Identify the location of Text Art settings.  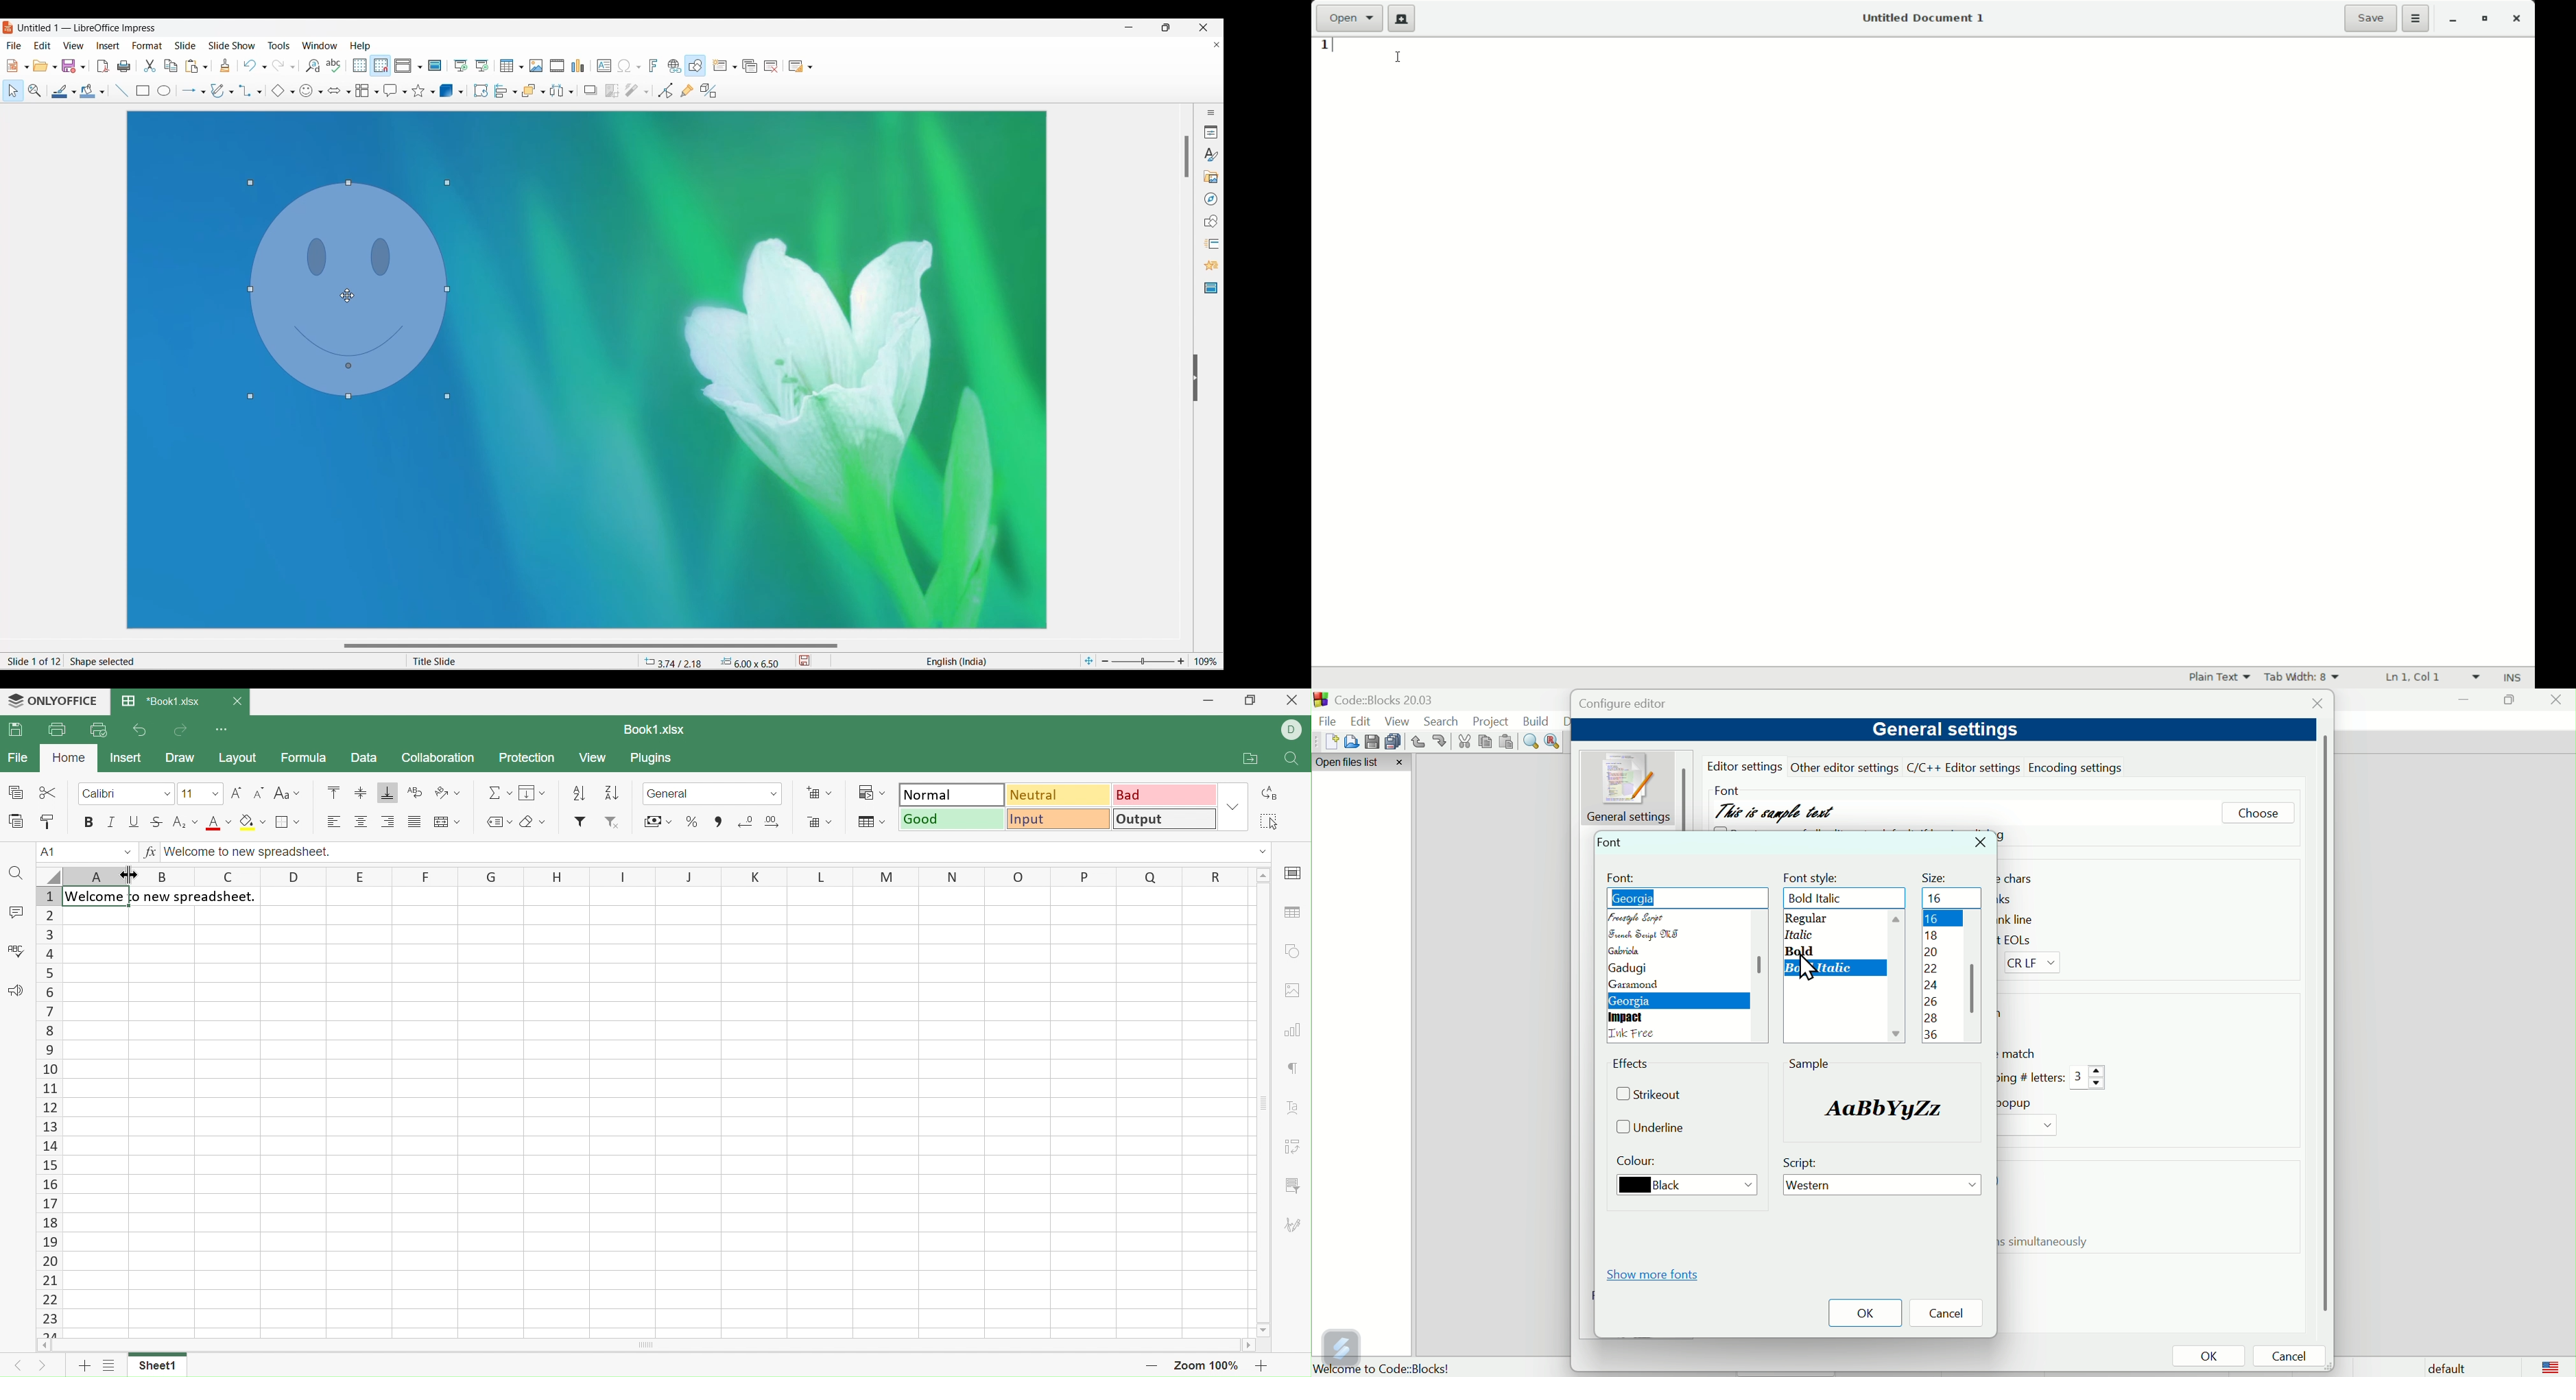
(1296, 1110).